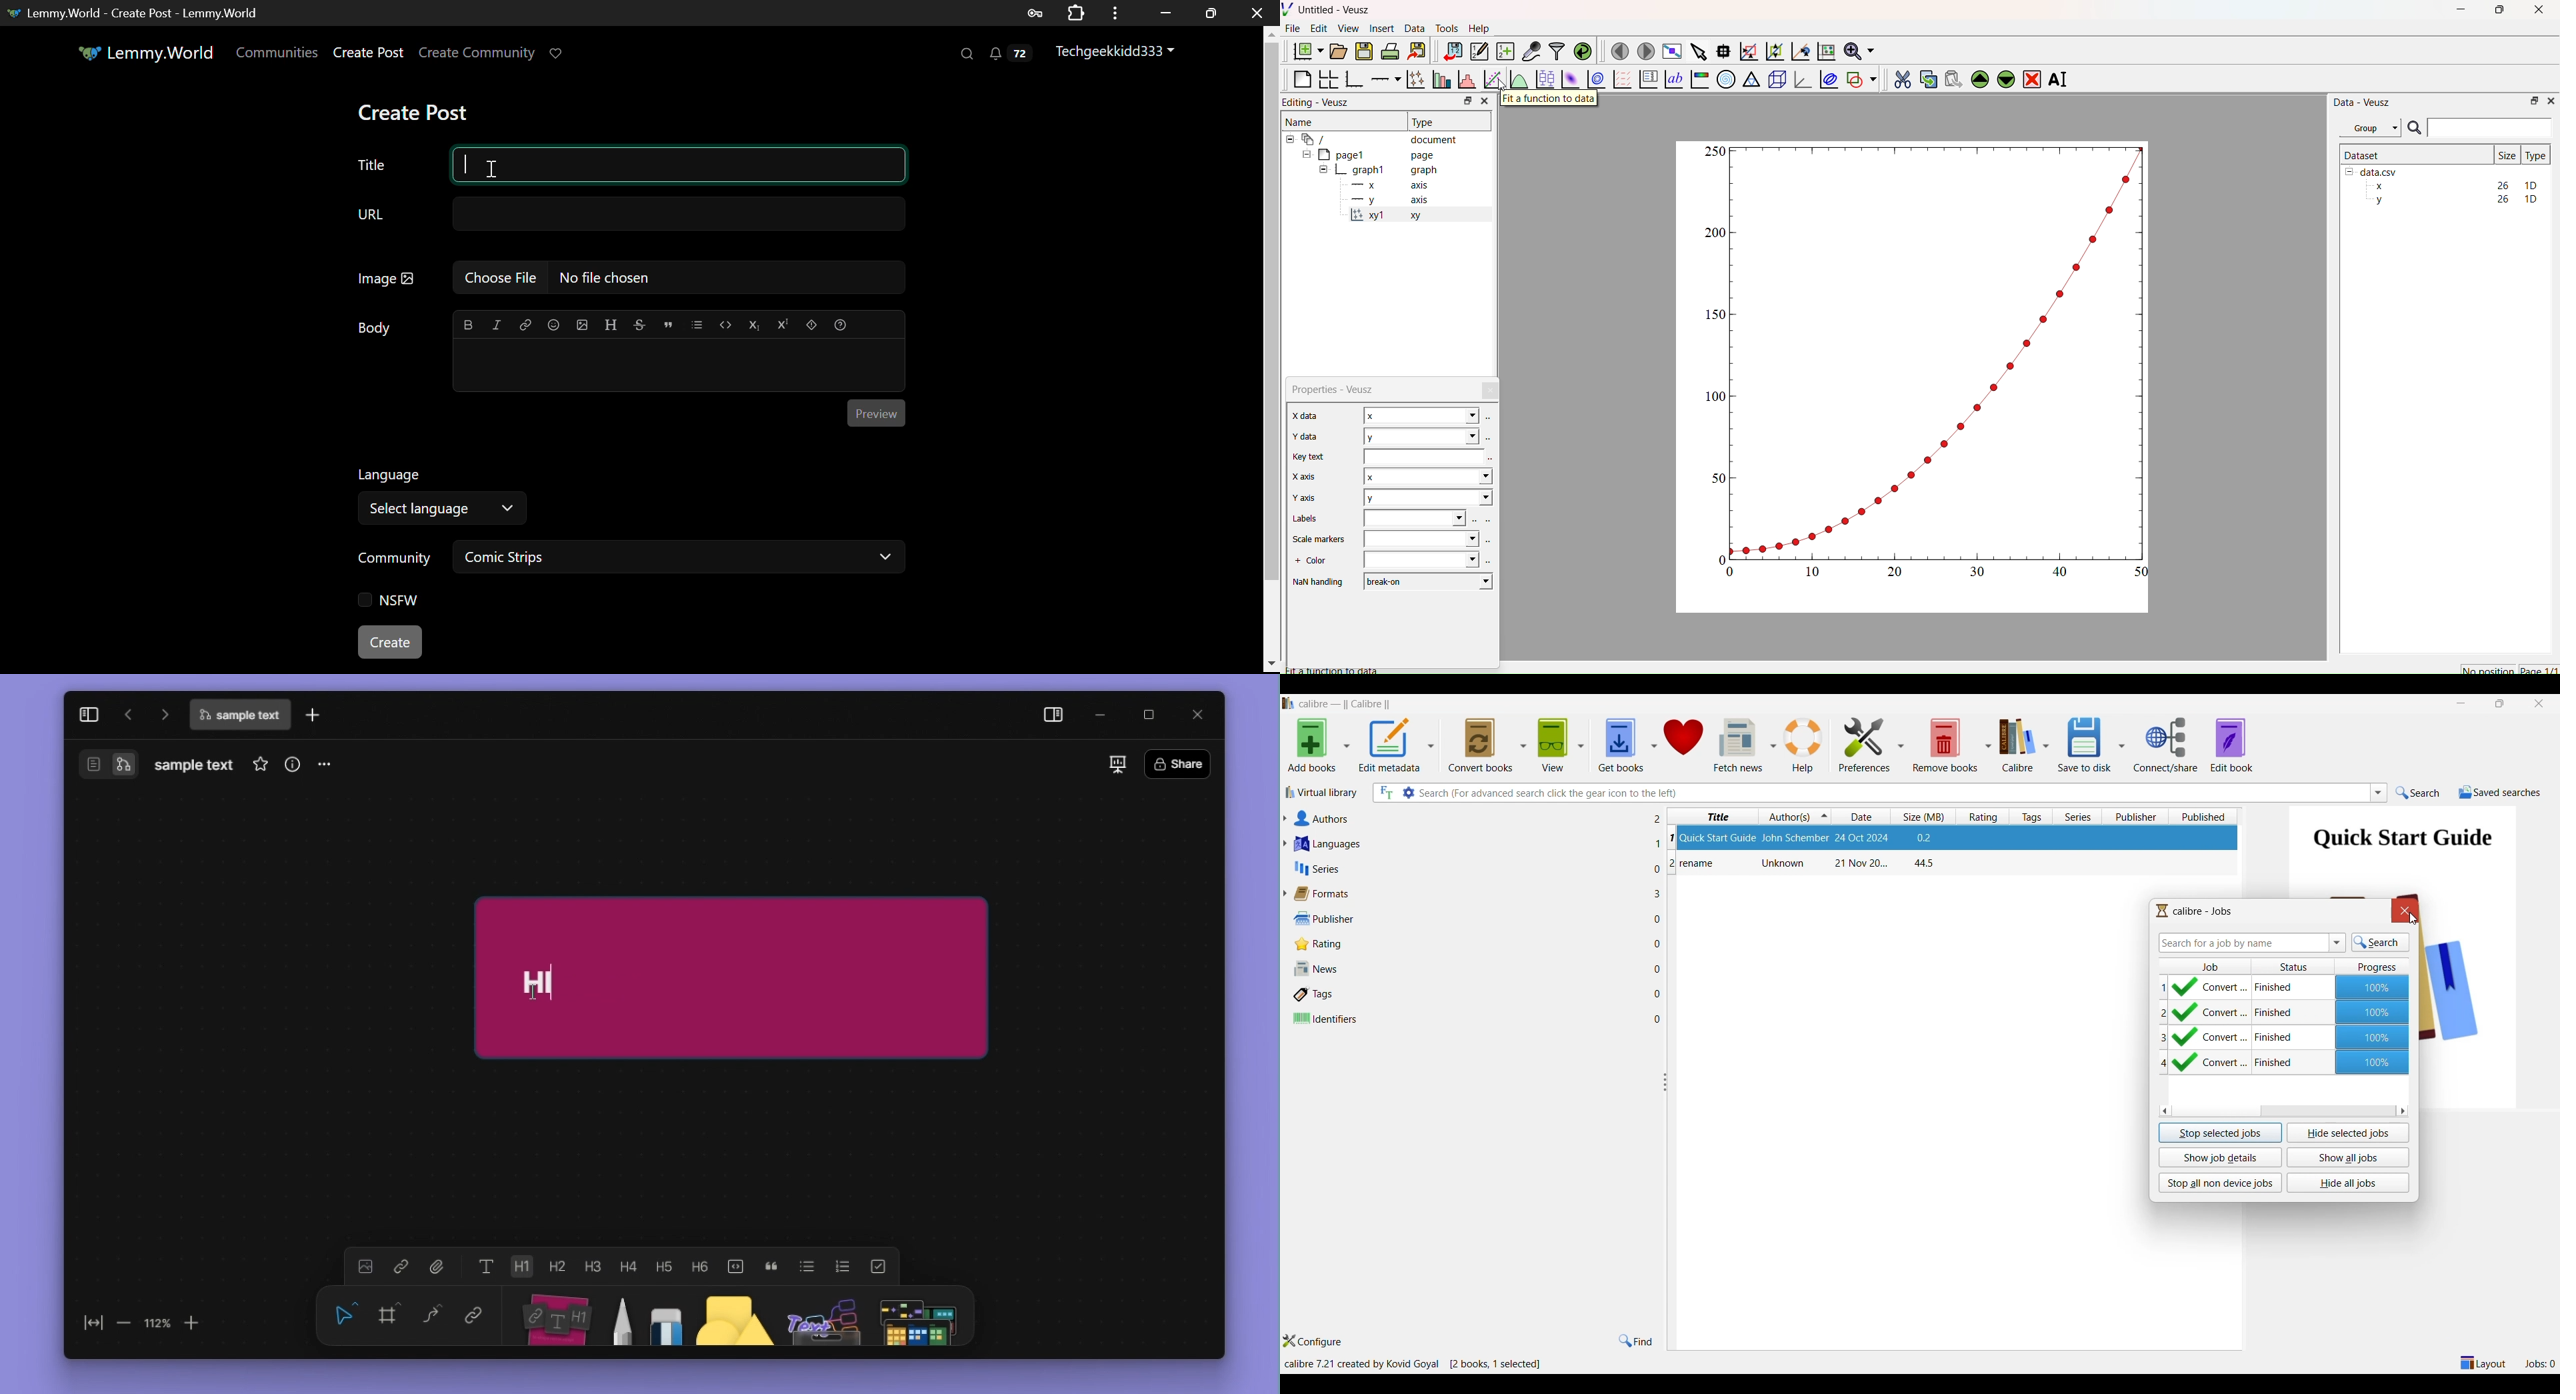 The width and height of the screenshot is (2576, 1400). Describe the element at coordinates (1009, 57) in the screenshot. I see `Notifications` at that location.